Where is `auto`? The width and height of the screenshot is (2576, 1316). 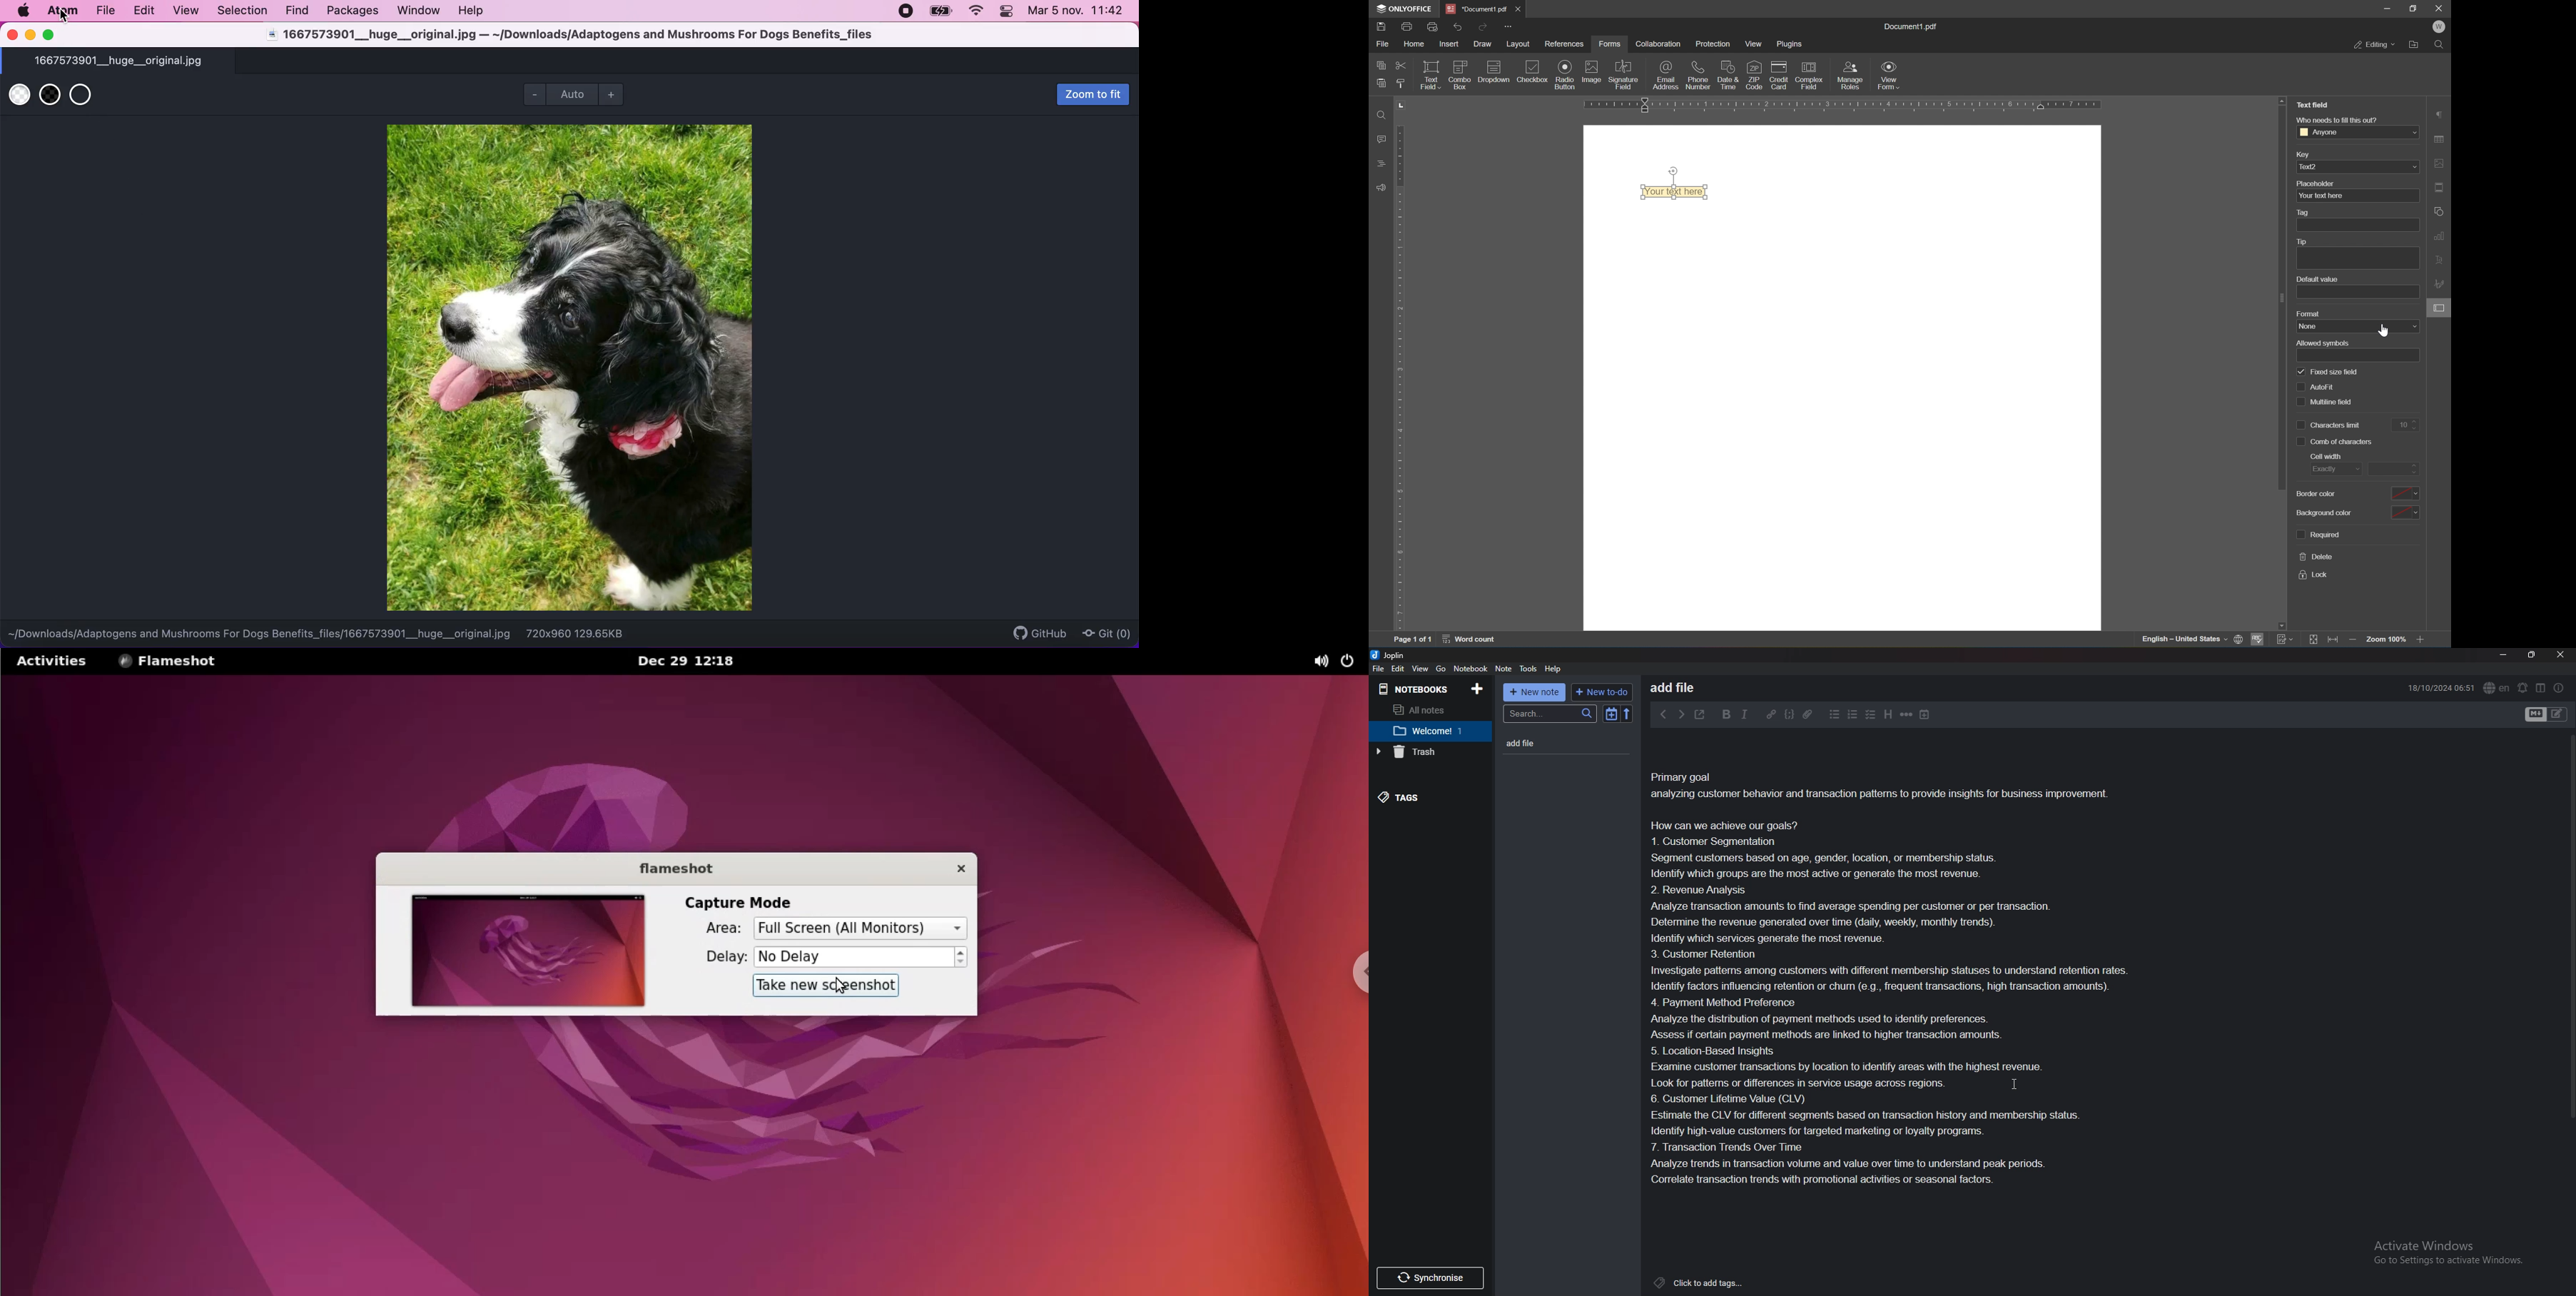
auto is located at coordinates (571, 94).